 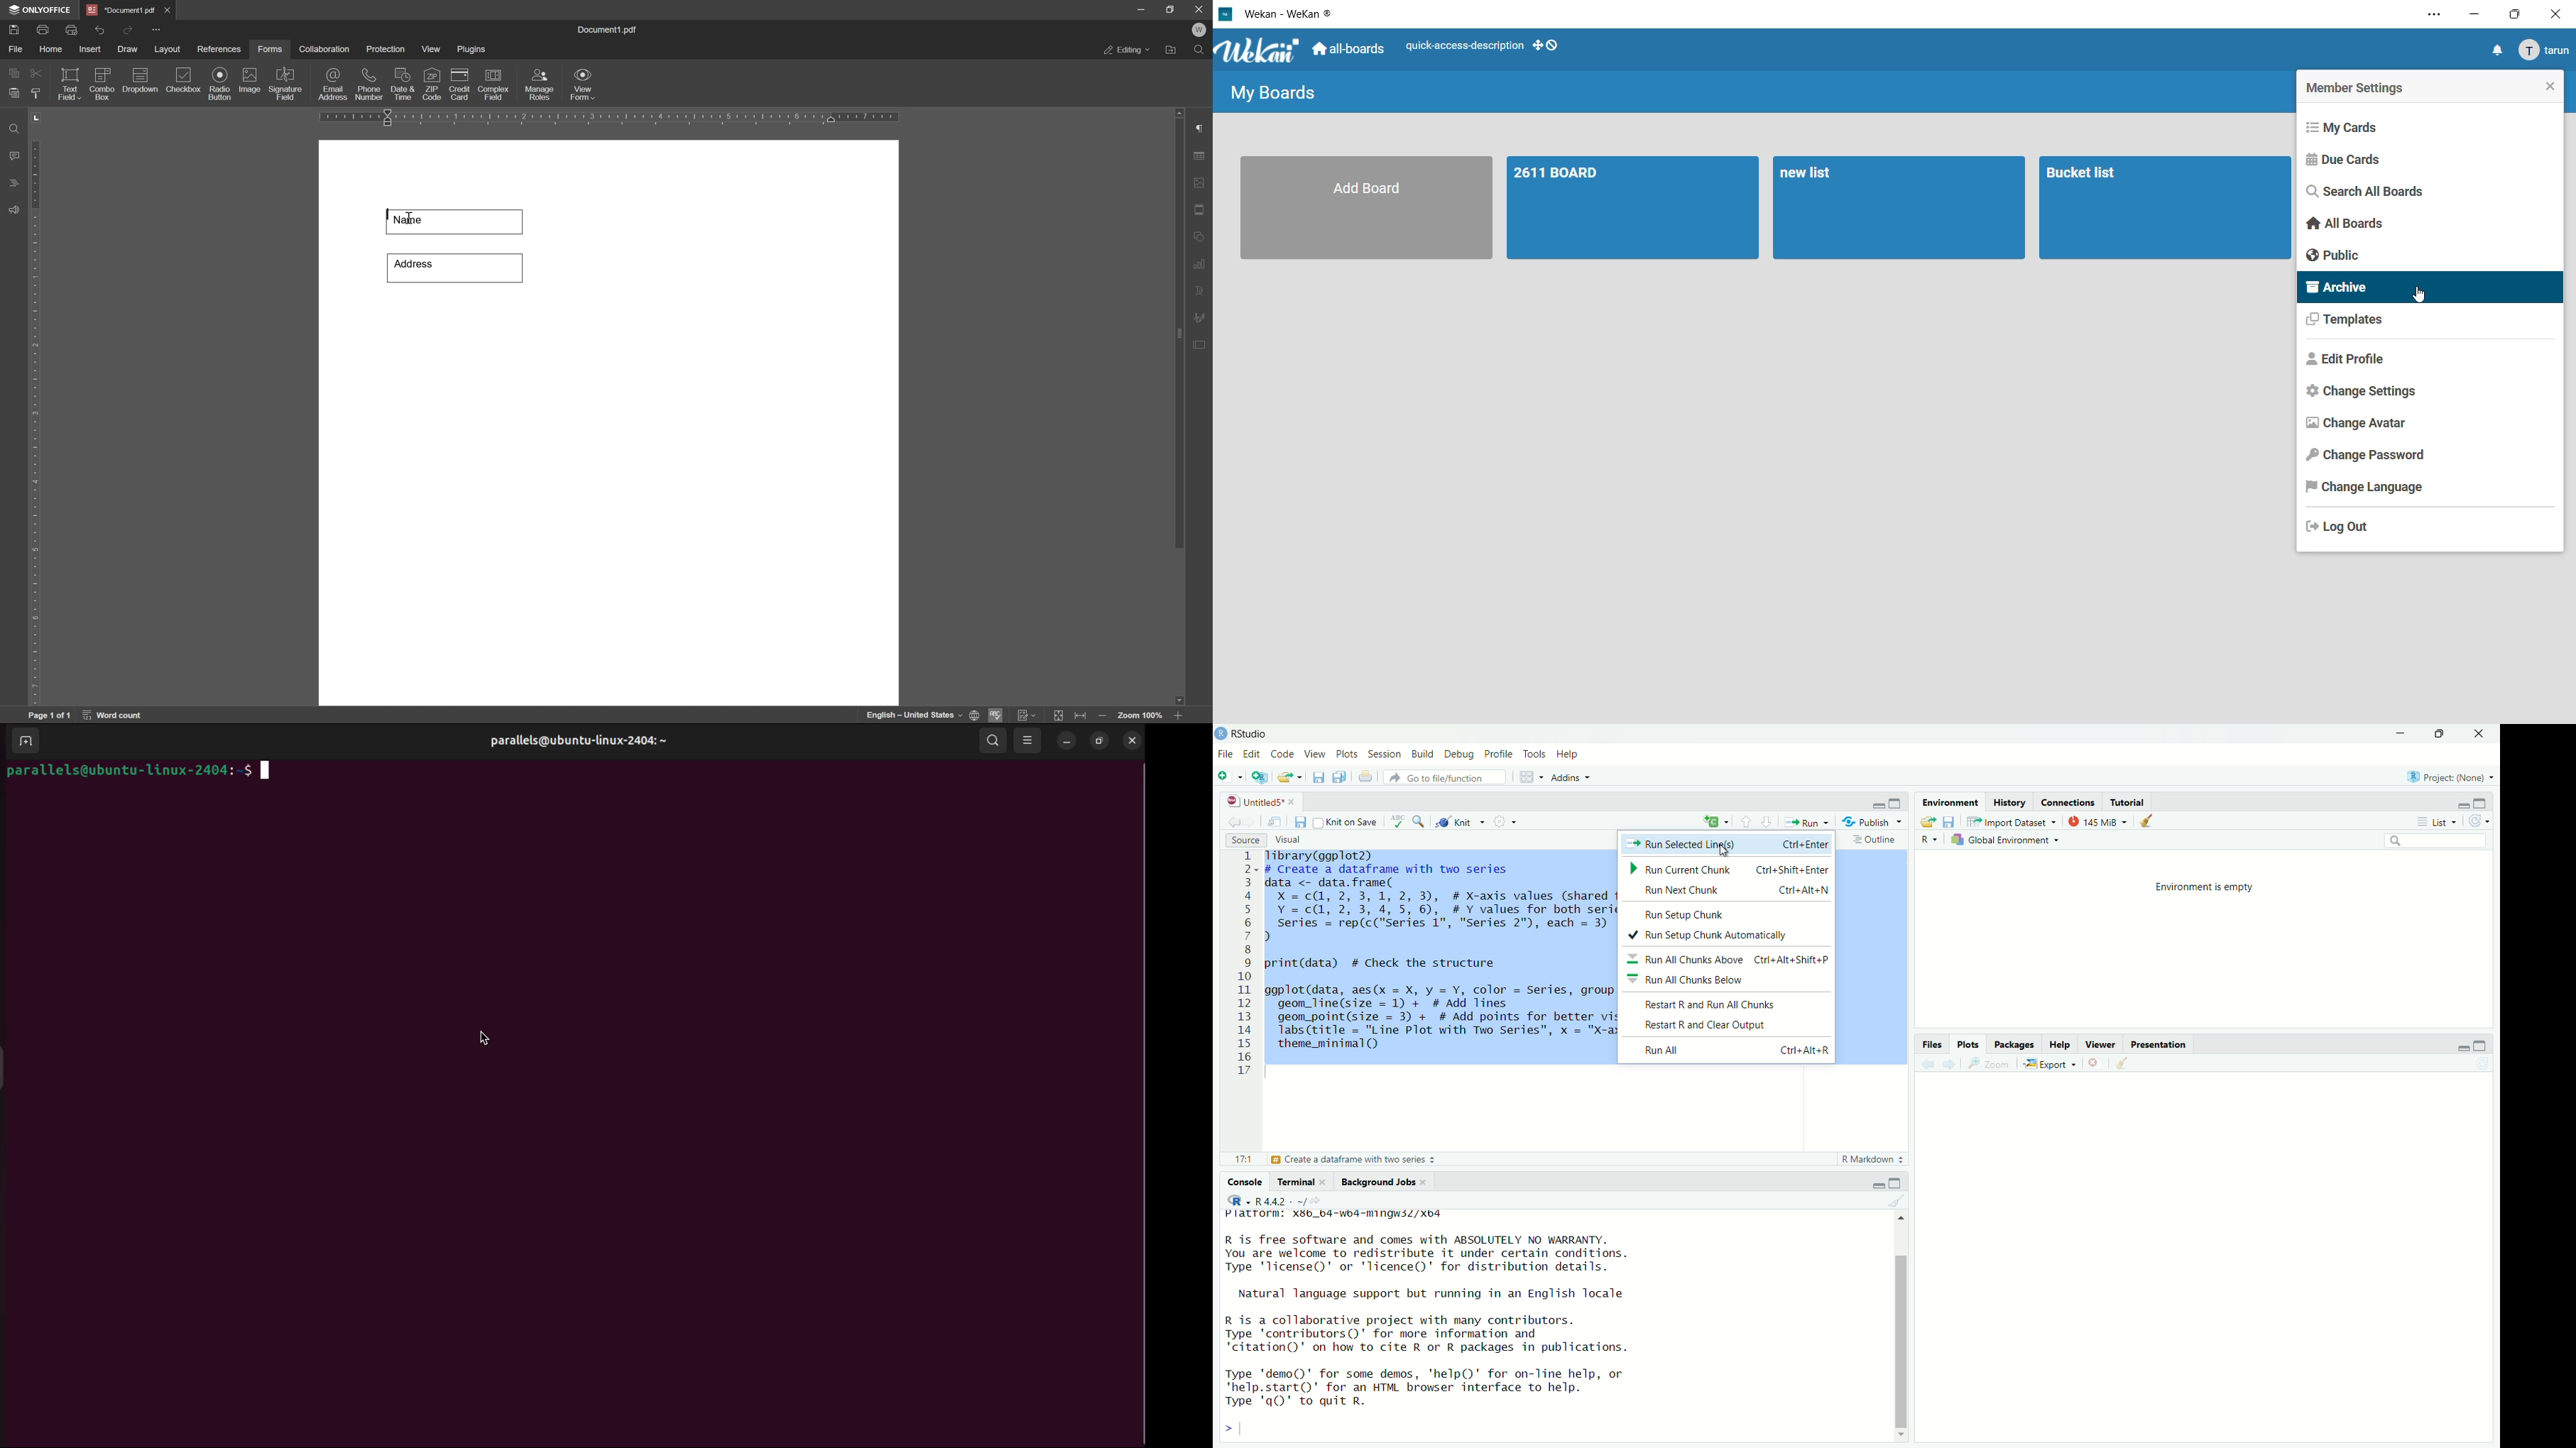 What do you see at coordinates (1733, 1049) in the screenshot?
I see `Run All Ctrl + Alt + R` at bounding box center [1733, 1049].